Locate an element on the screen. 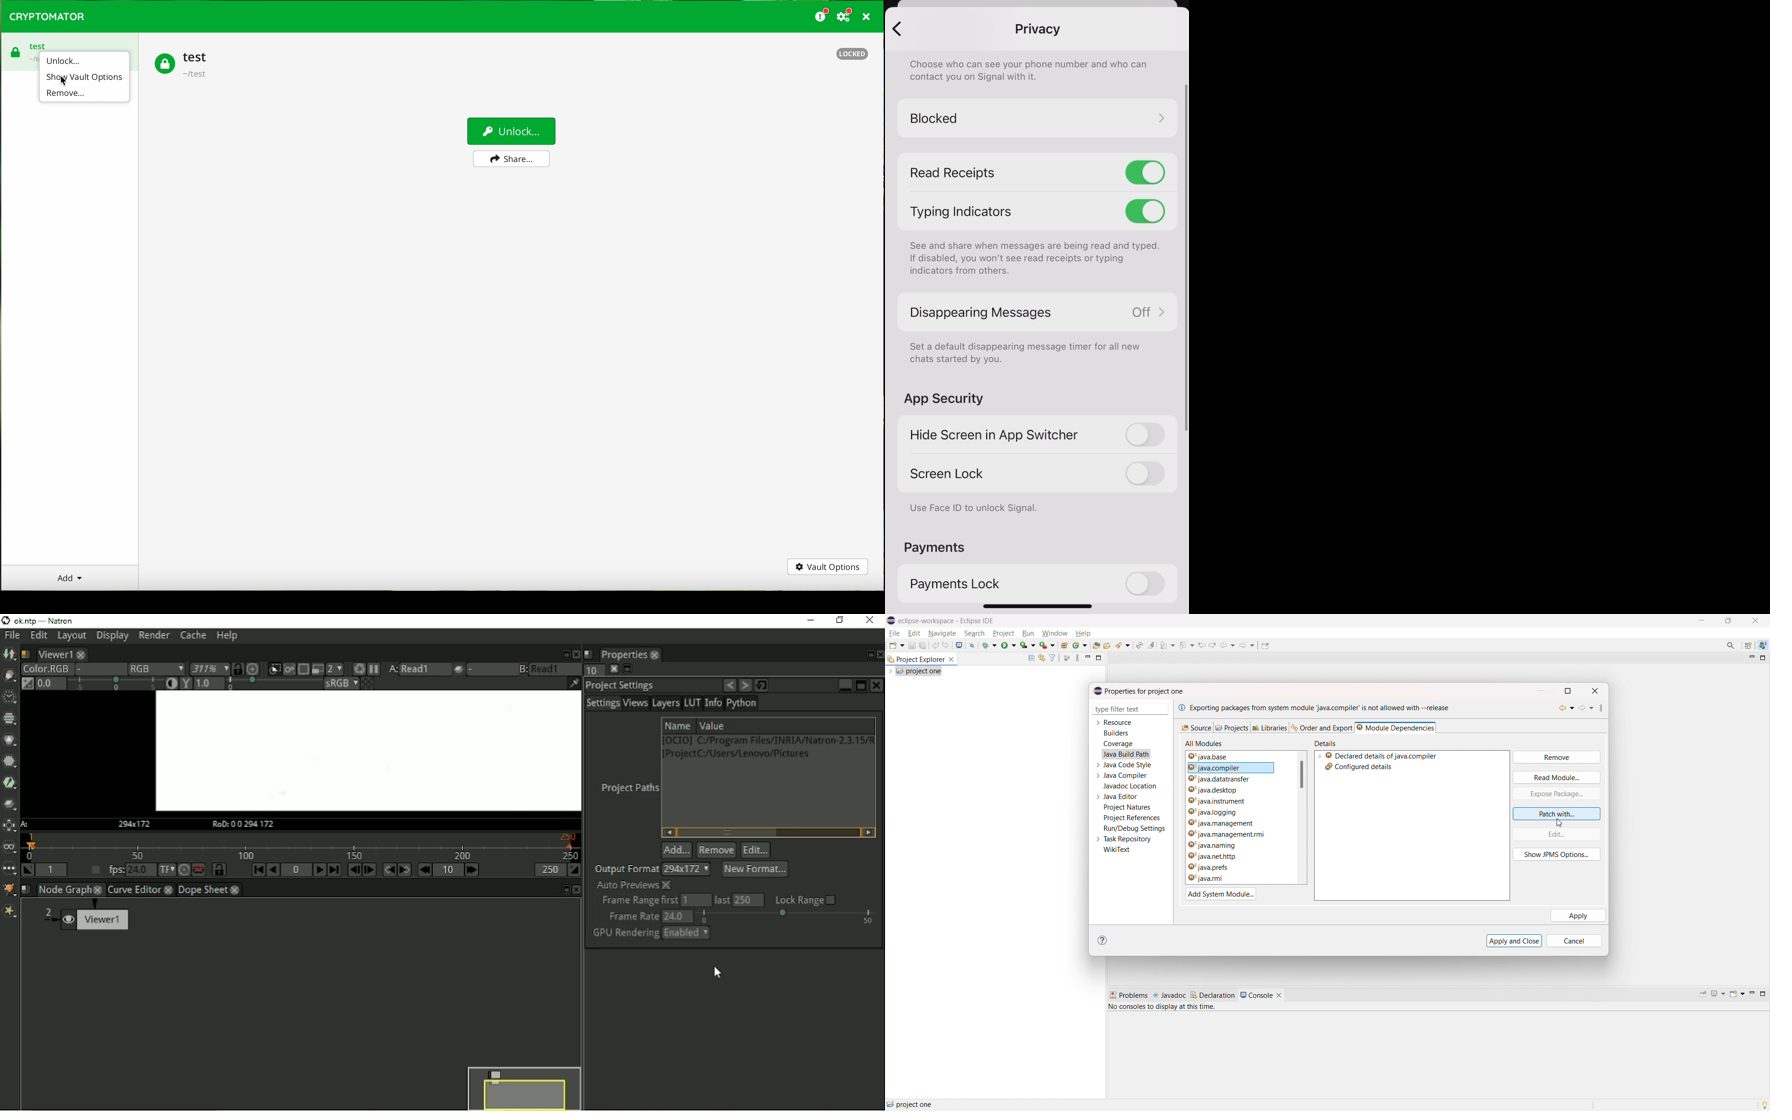 The image size is (1792, 1120). skip all breakpoint is located at coordinates (972, 644).